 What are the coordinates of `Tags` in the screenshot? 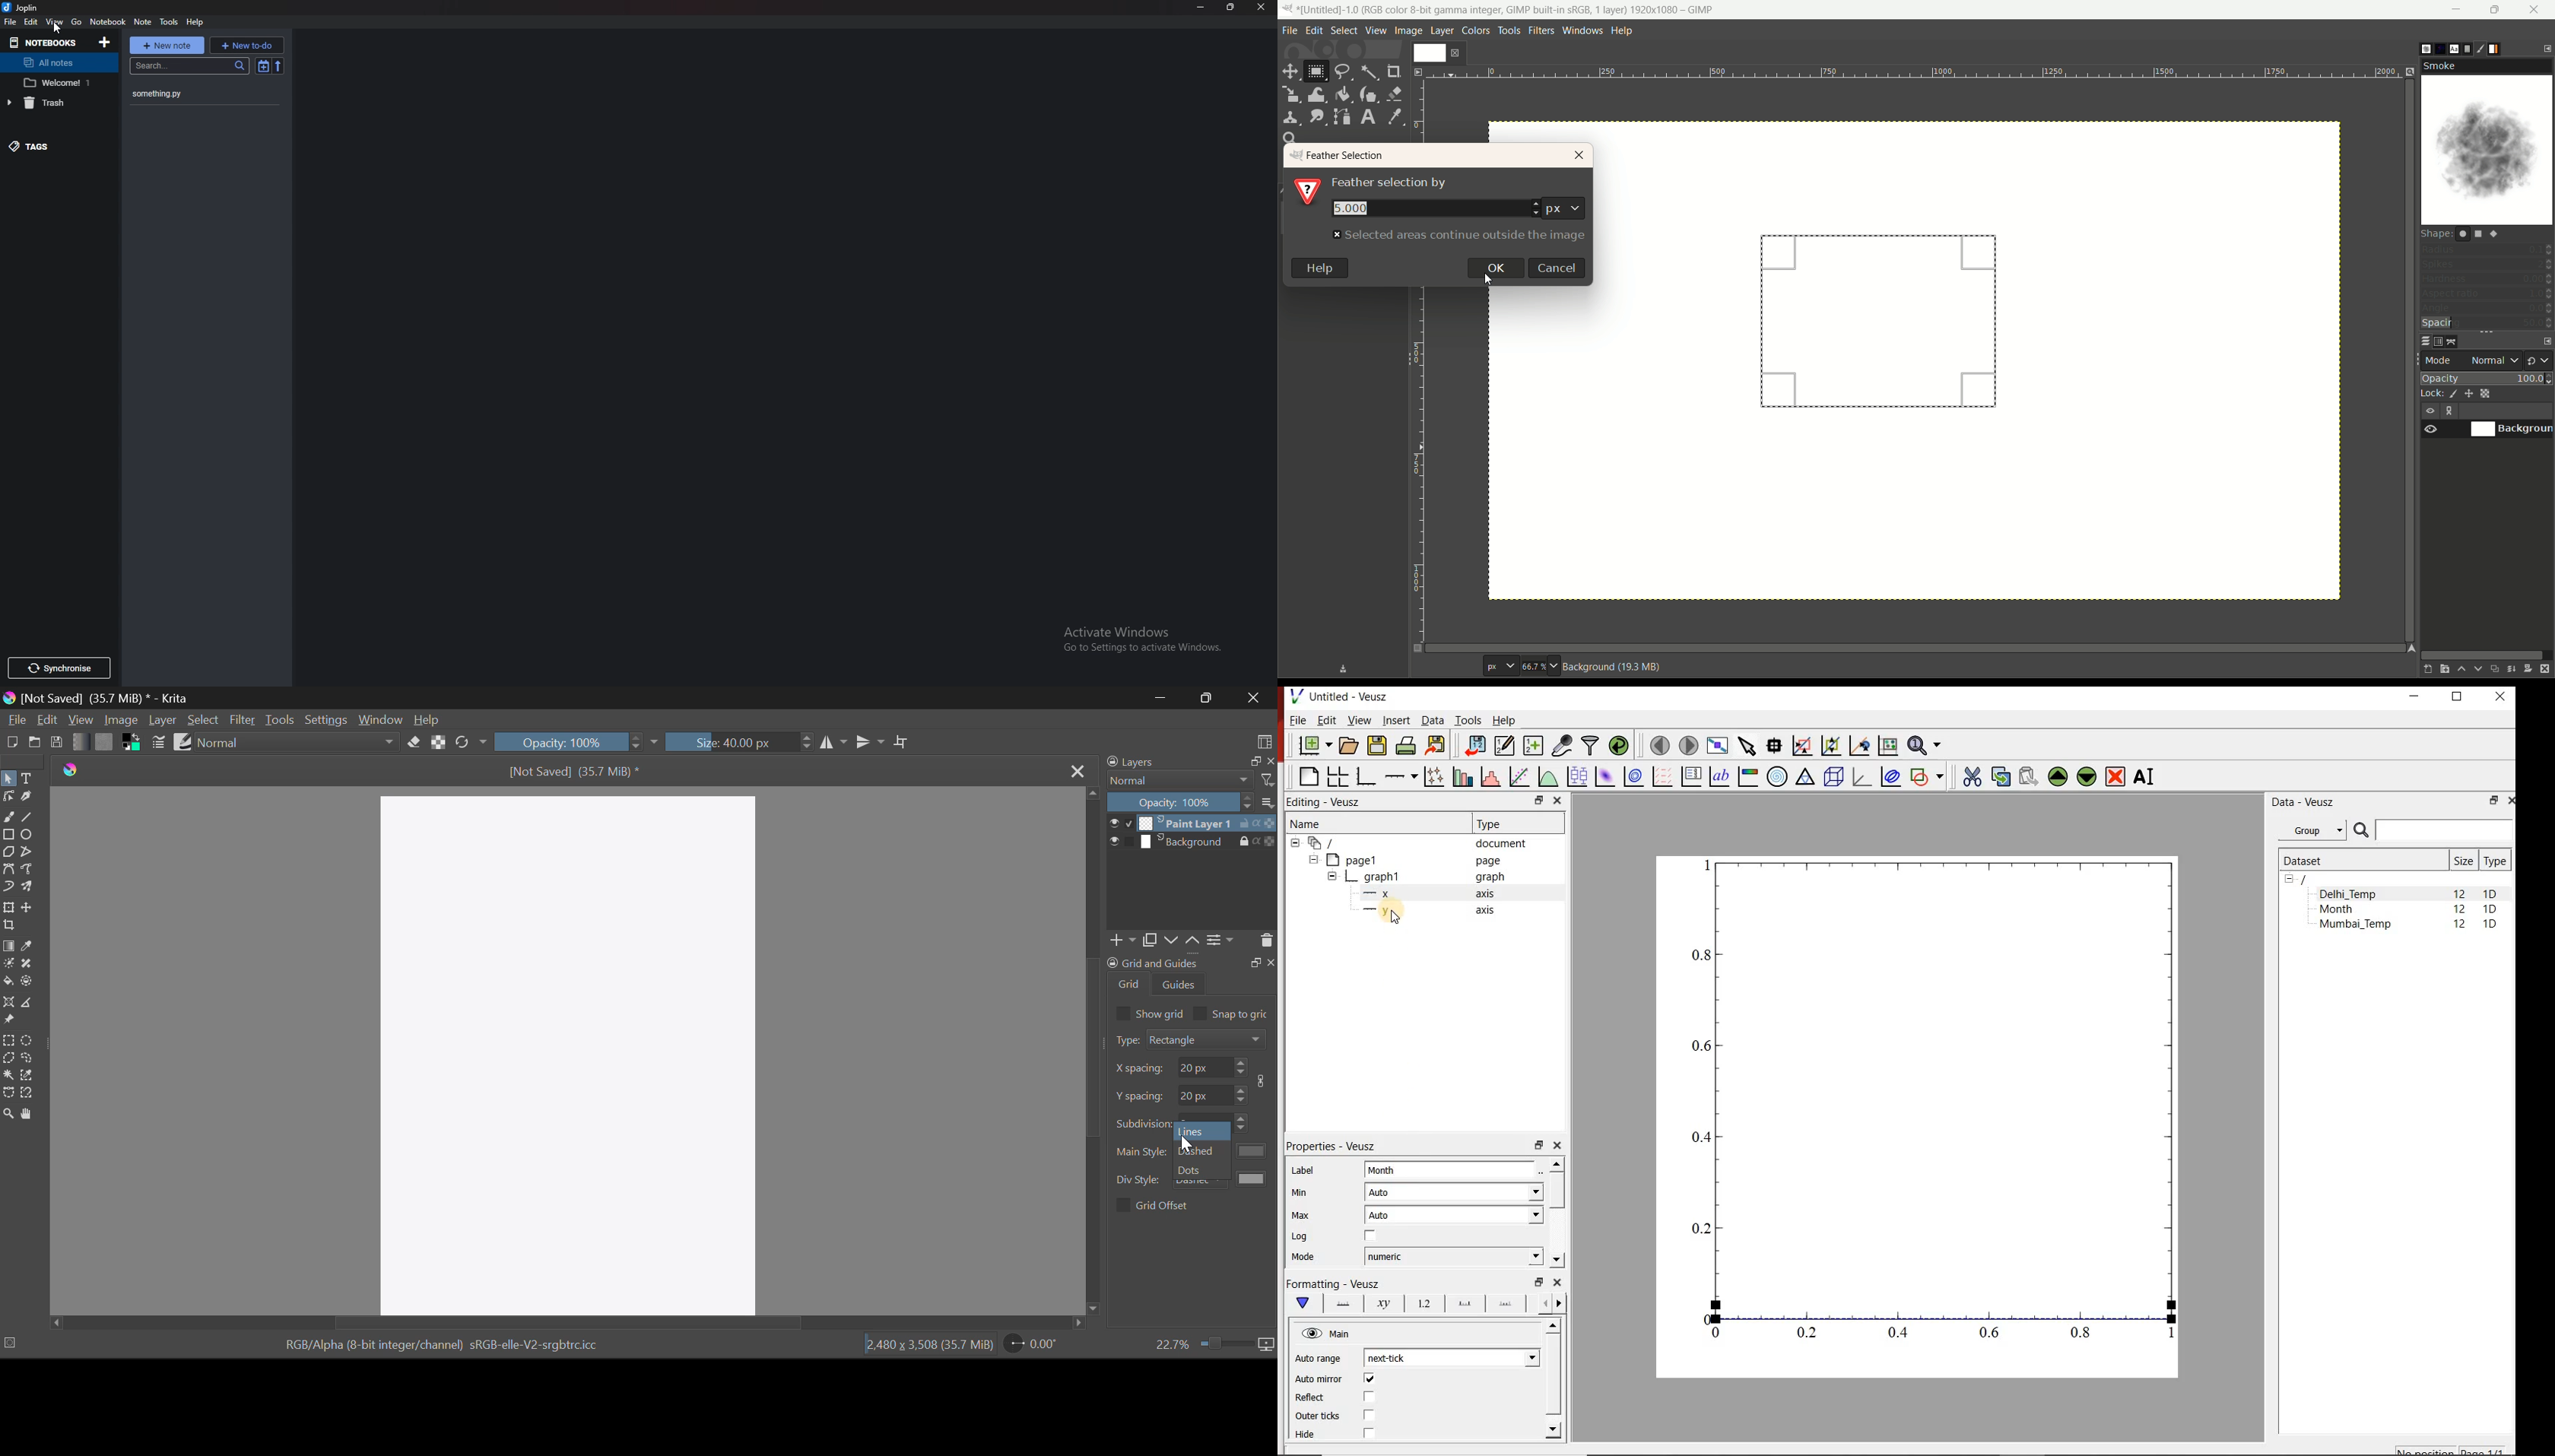 It's located at (45, 147).